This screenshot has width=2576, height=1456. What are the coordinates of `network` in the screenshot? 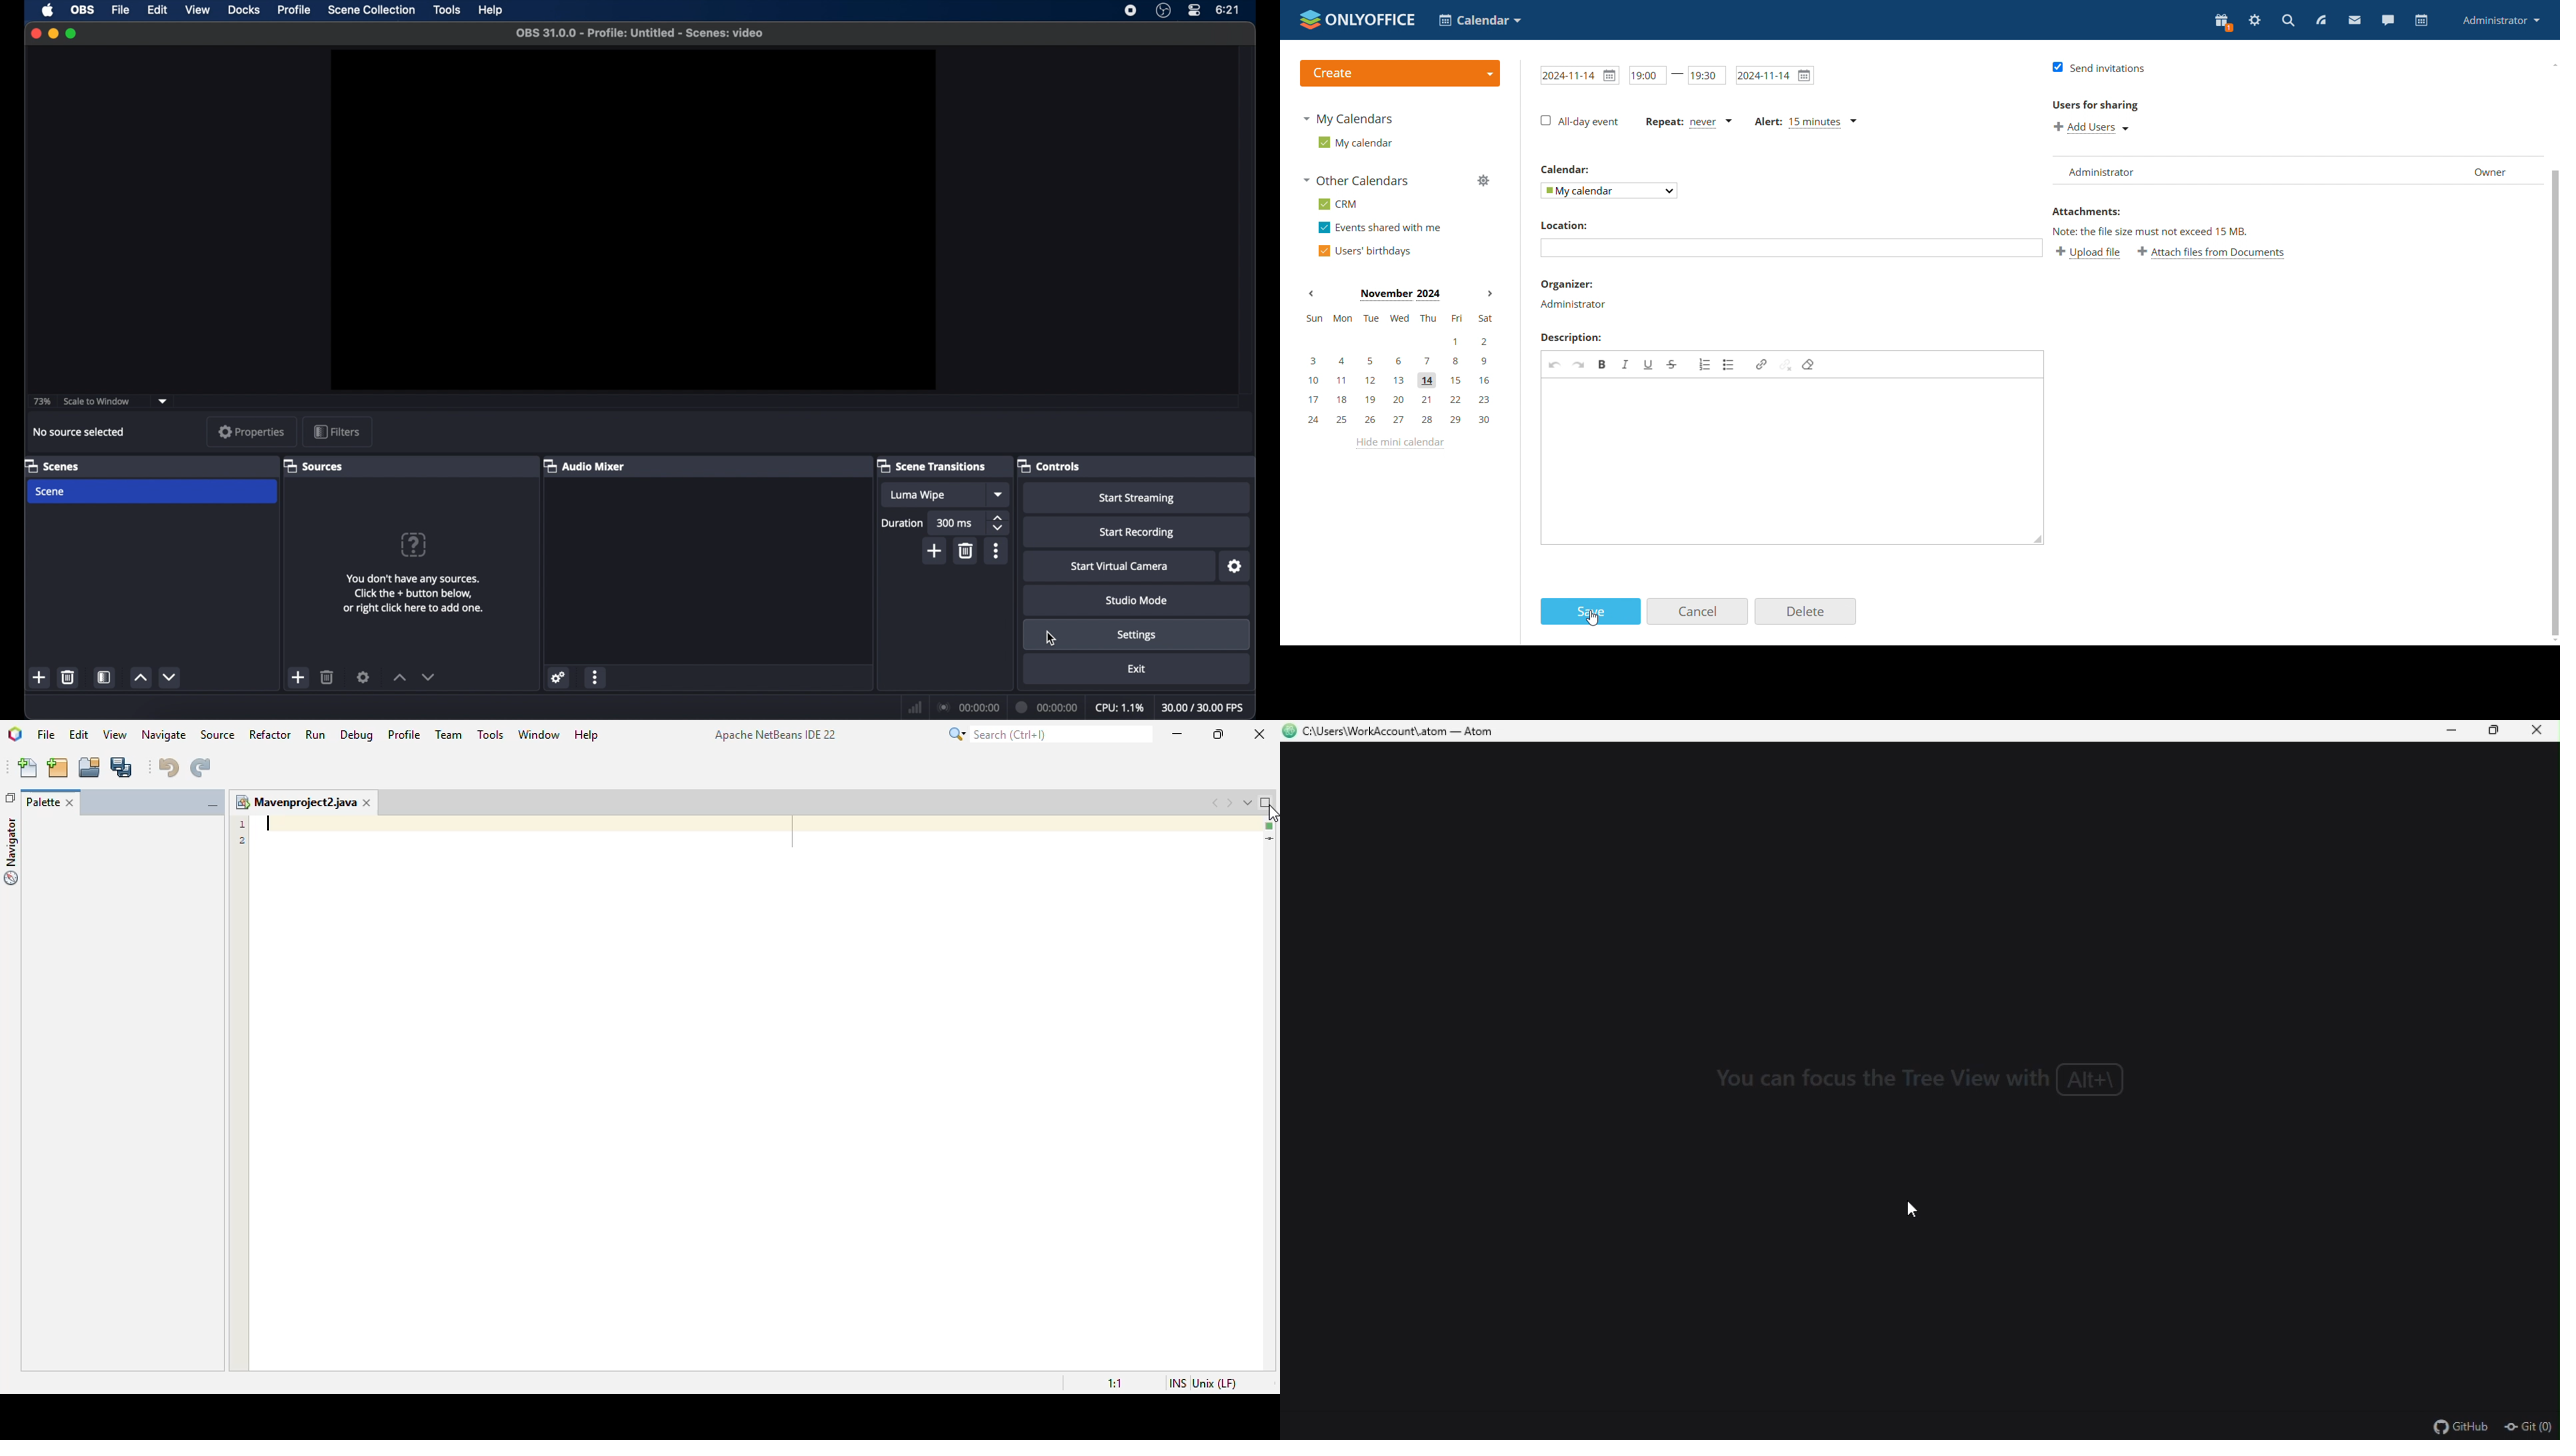 It's located at (913, 707).